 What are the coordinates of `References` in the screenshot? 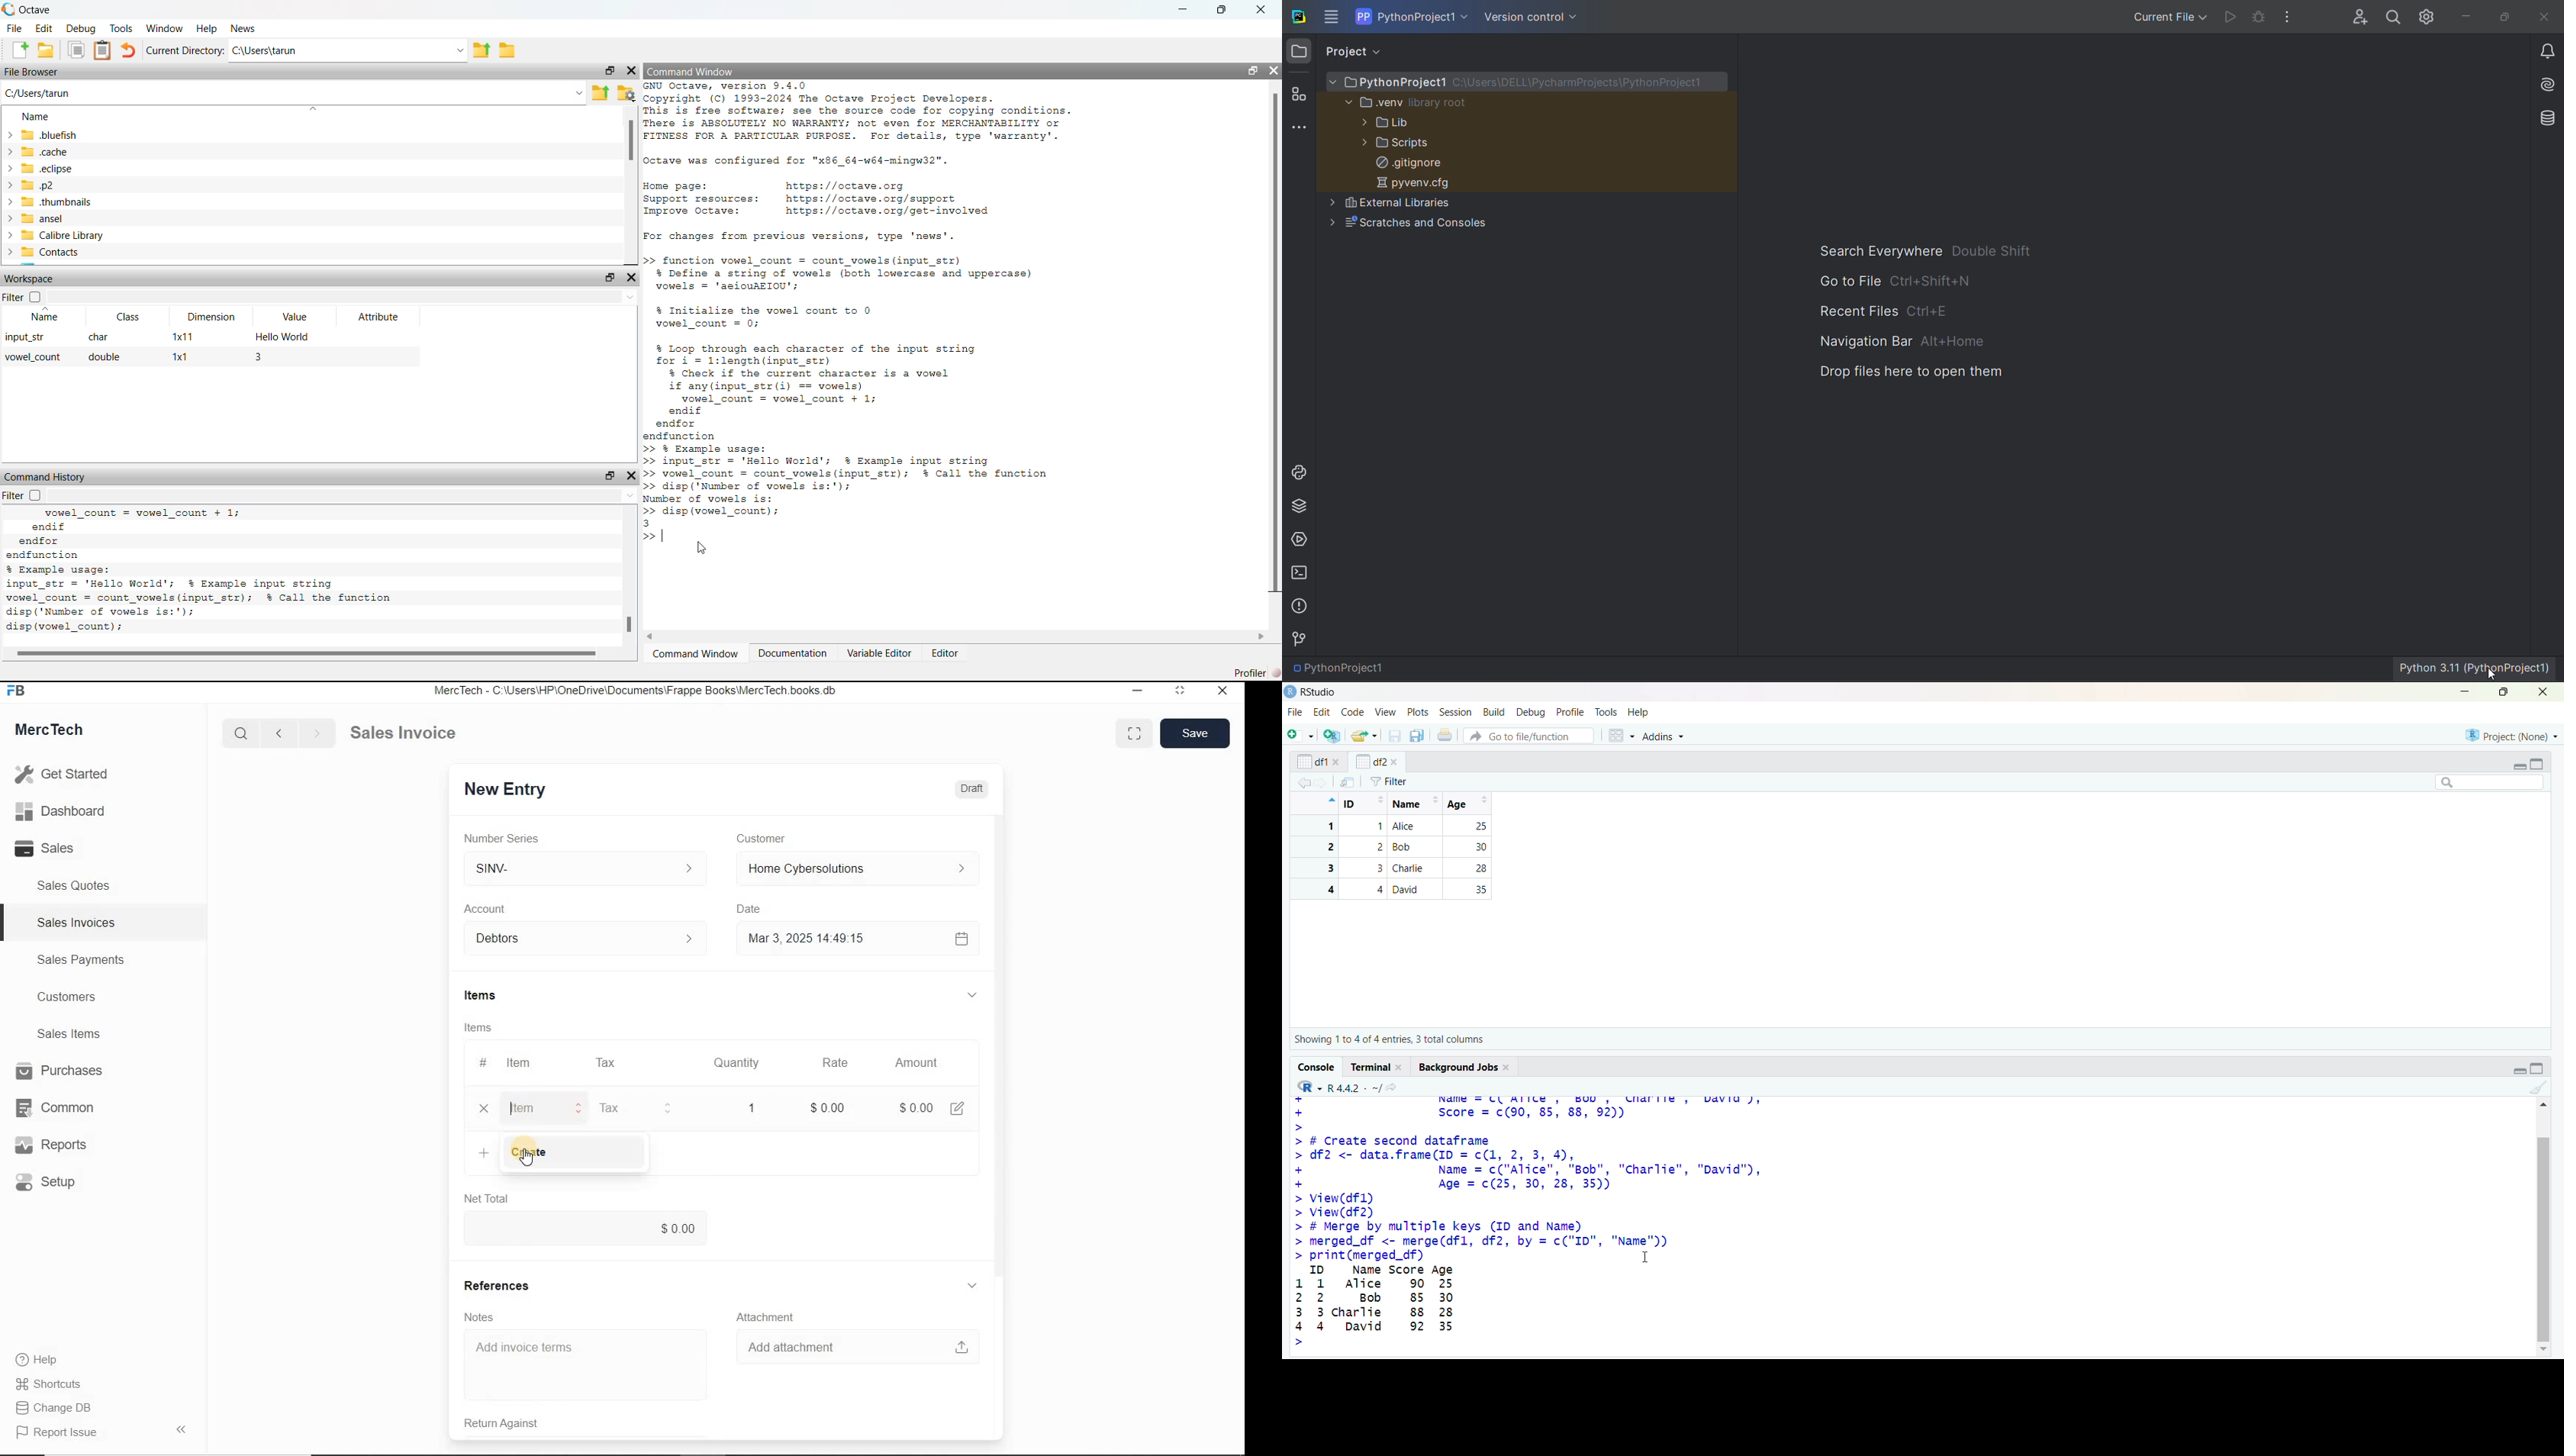 It's located at (496, 1286).